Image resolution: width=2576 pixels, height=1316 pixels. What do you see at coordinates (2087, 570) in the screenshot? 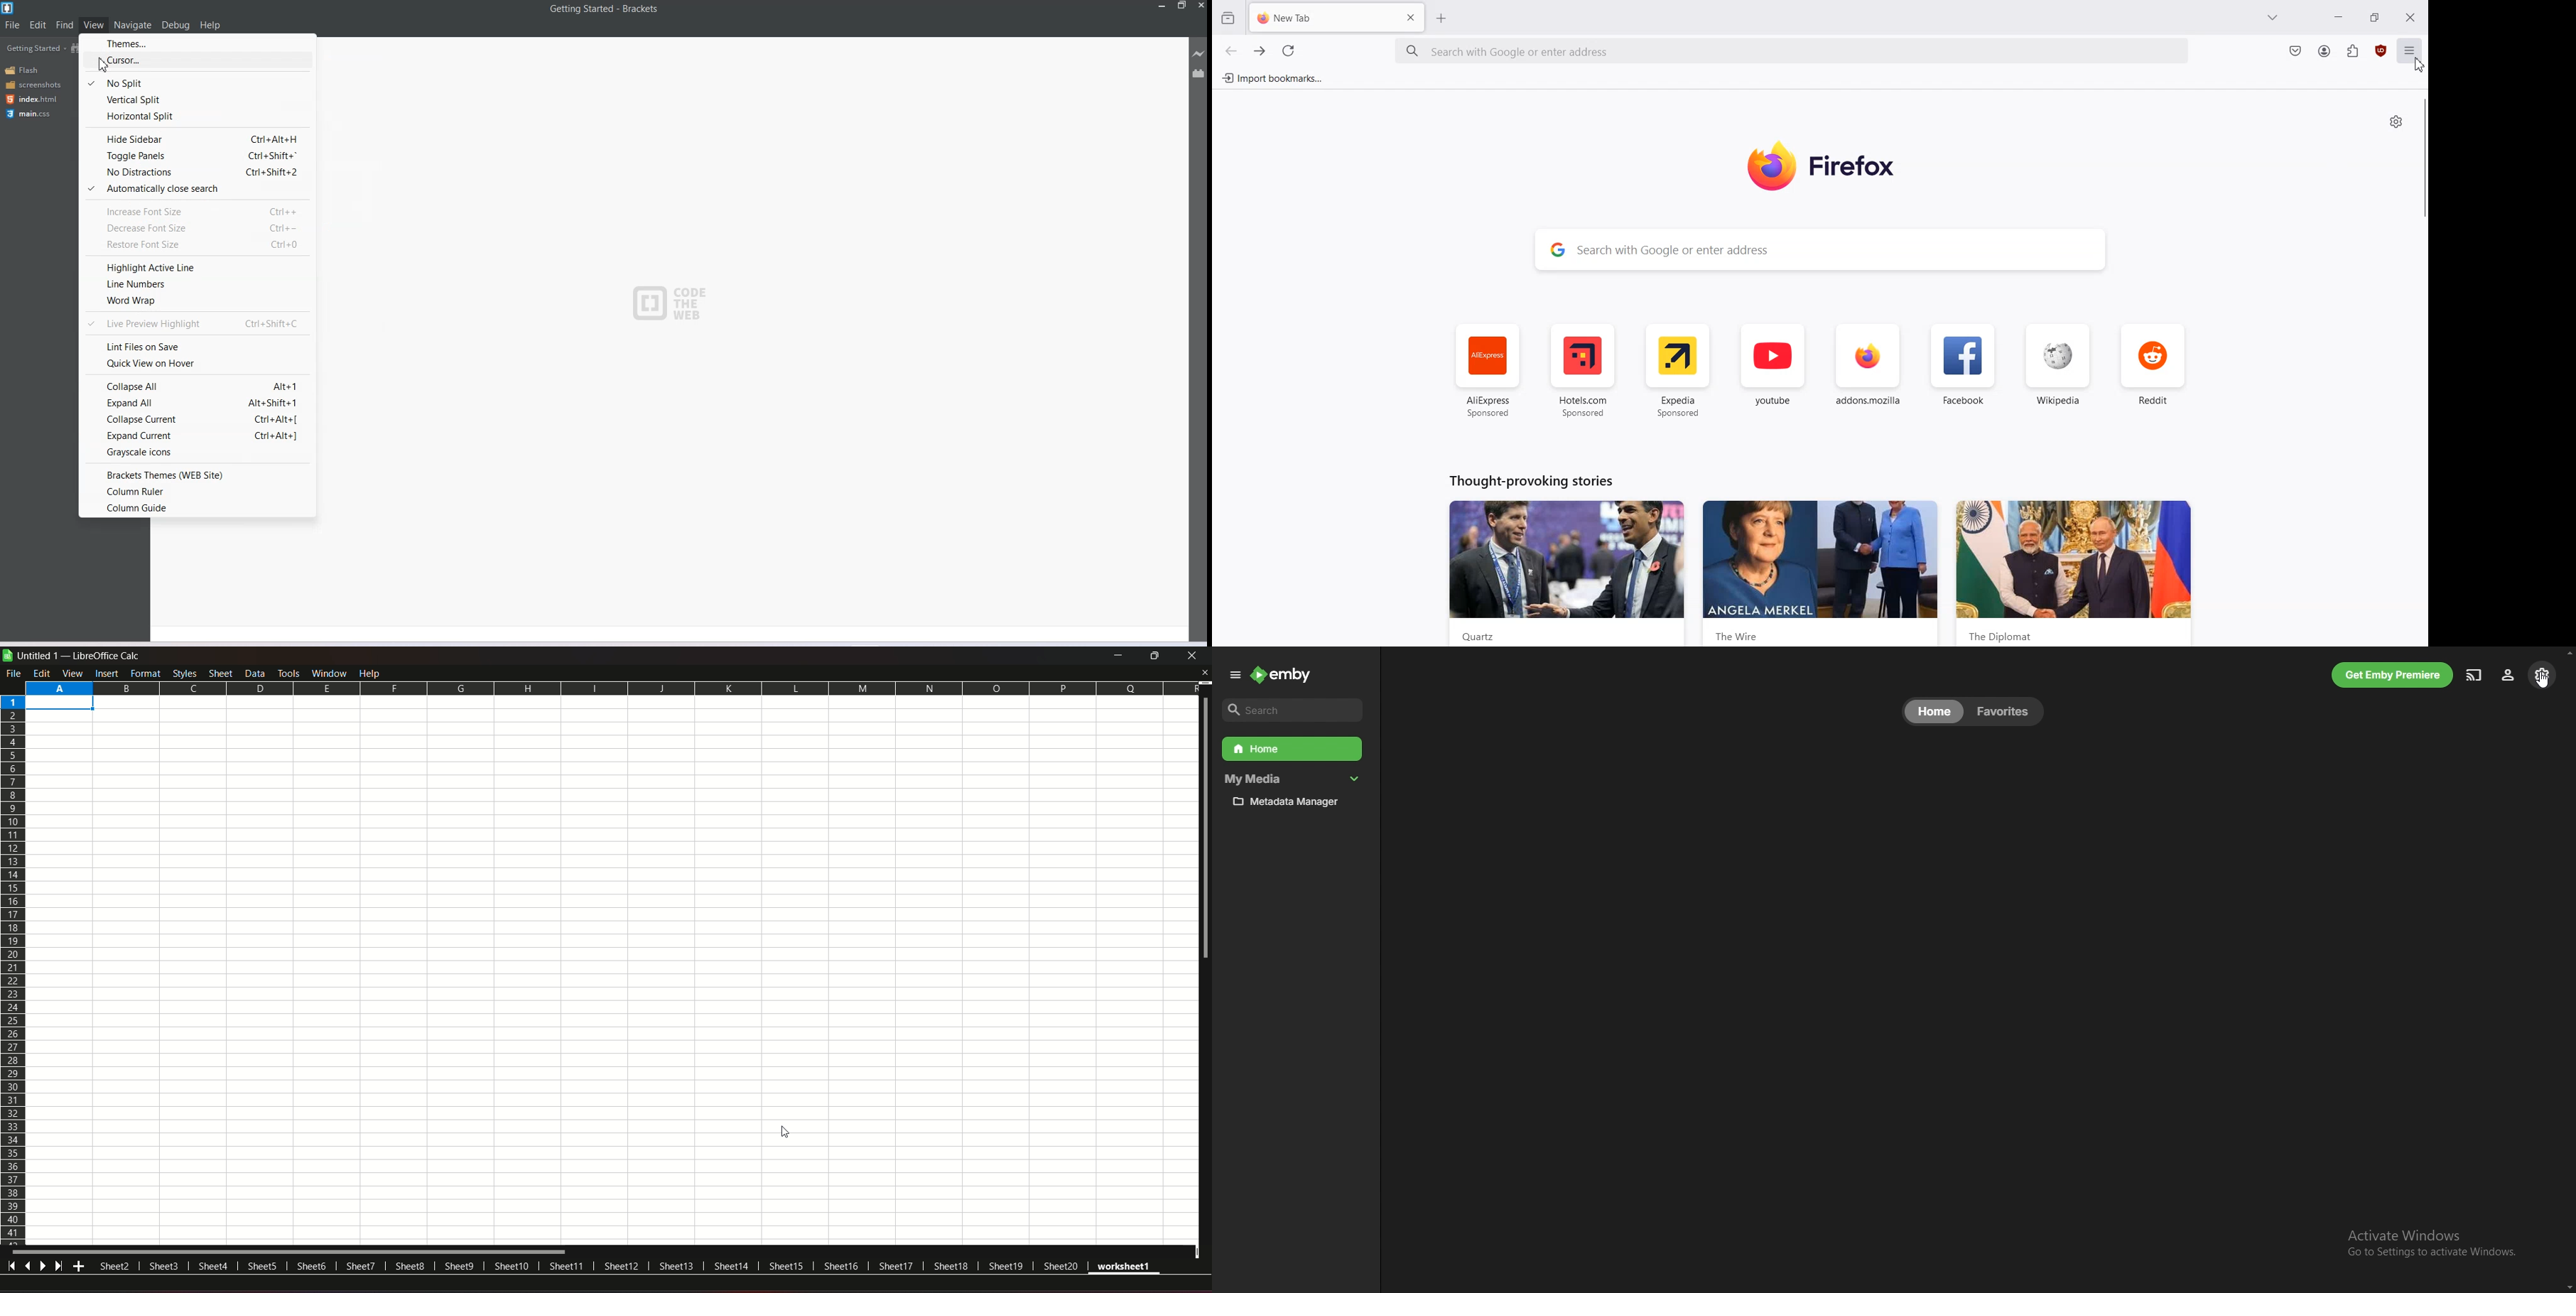
I see `News` at bounding box center [2087, 570].